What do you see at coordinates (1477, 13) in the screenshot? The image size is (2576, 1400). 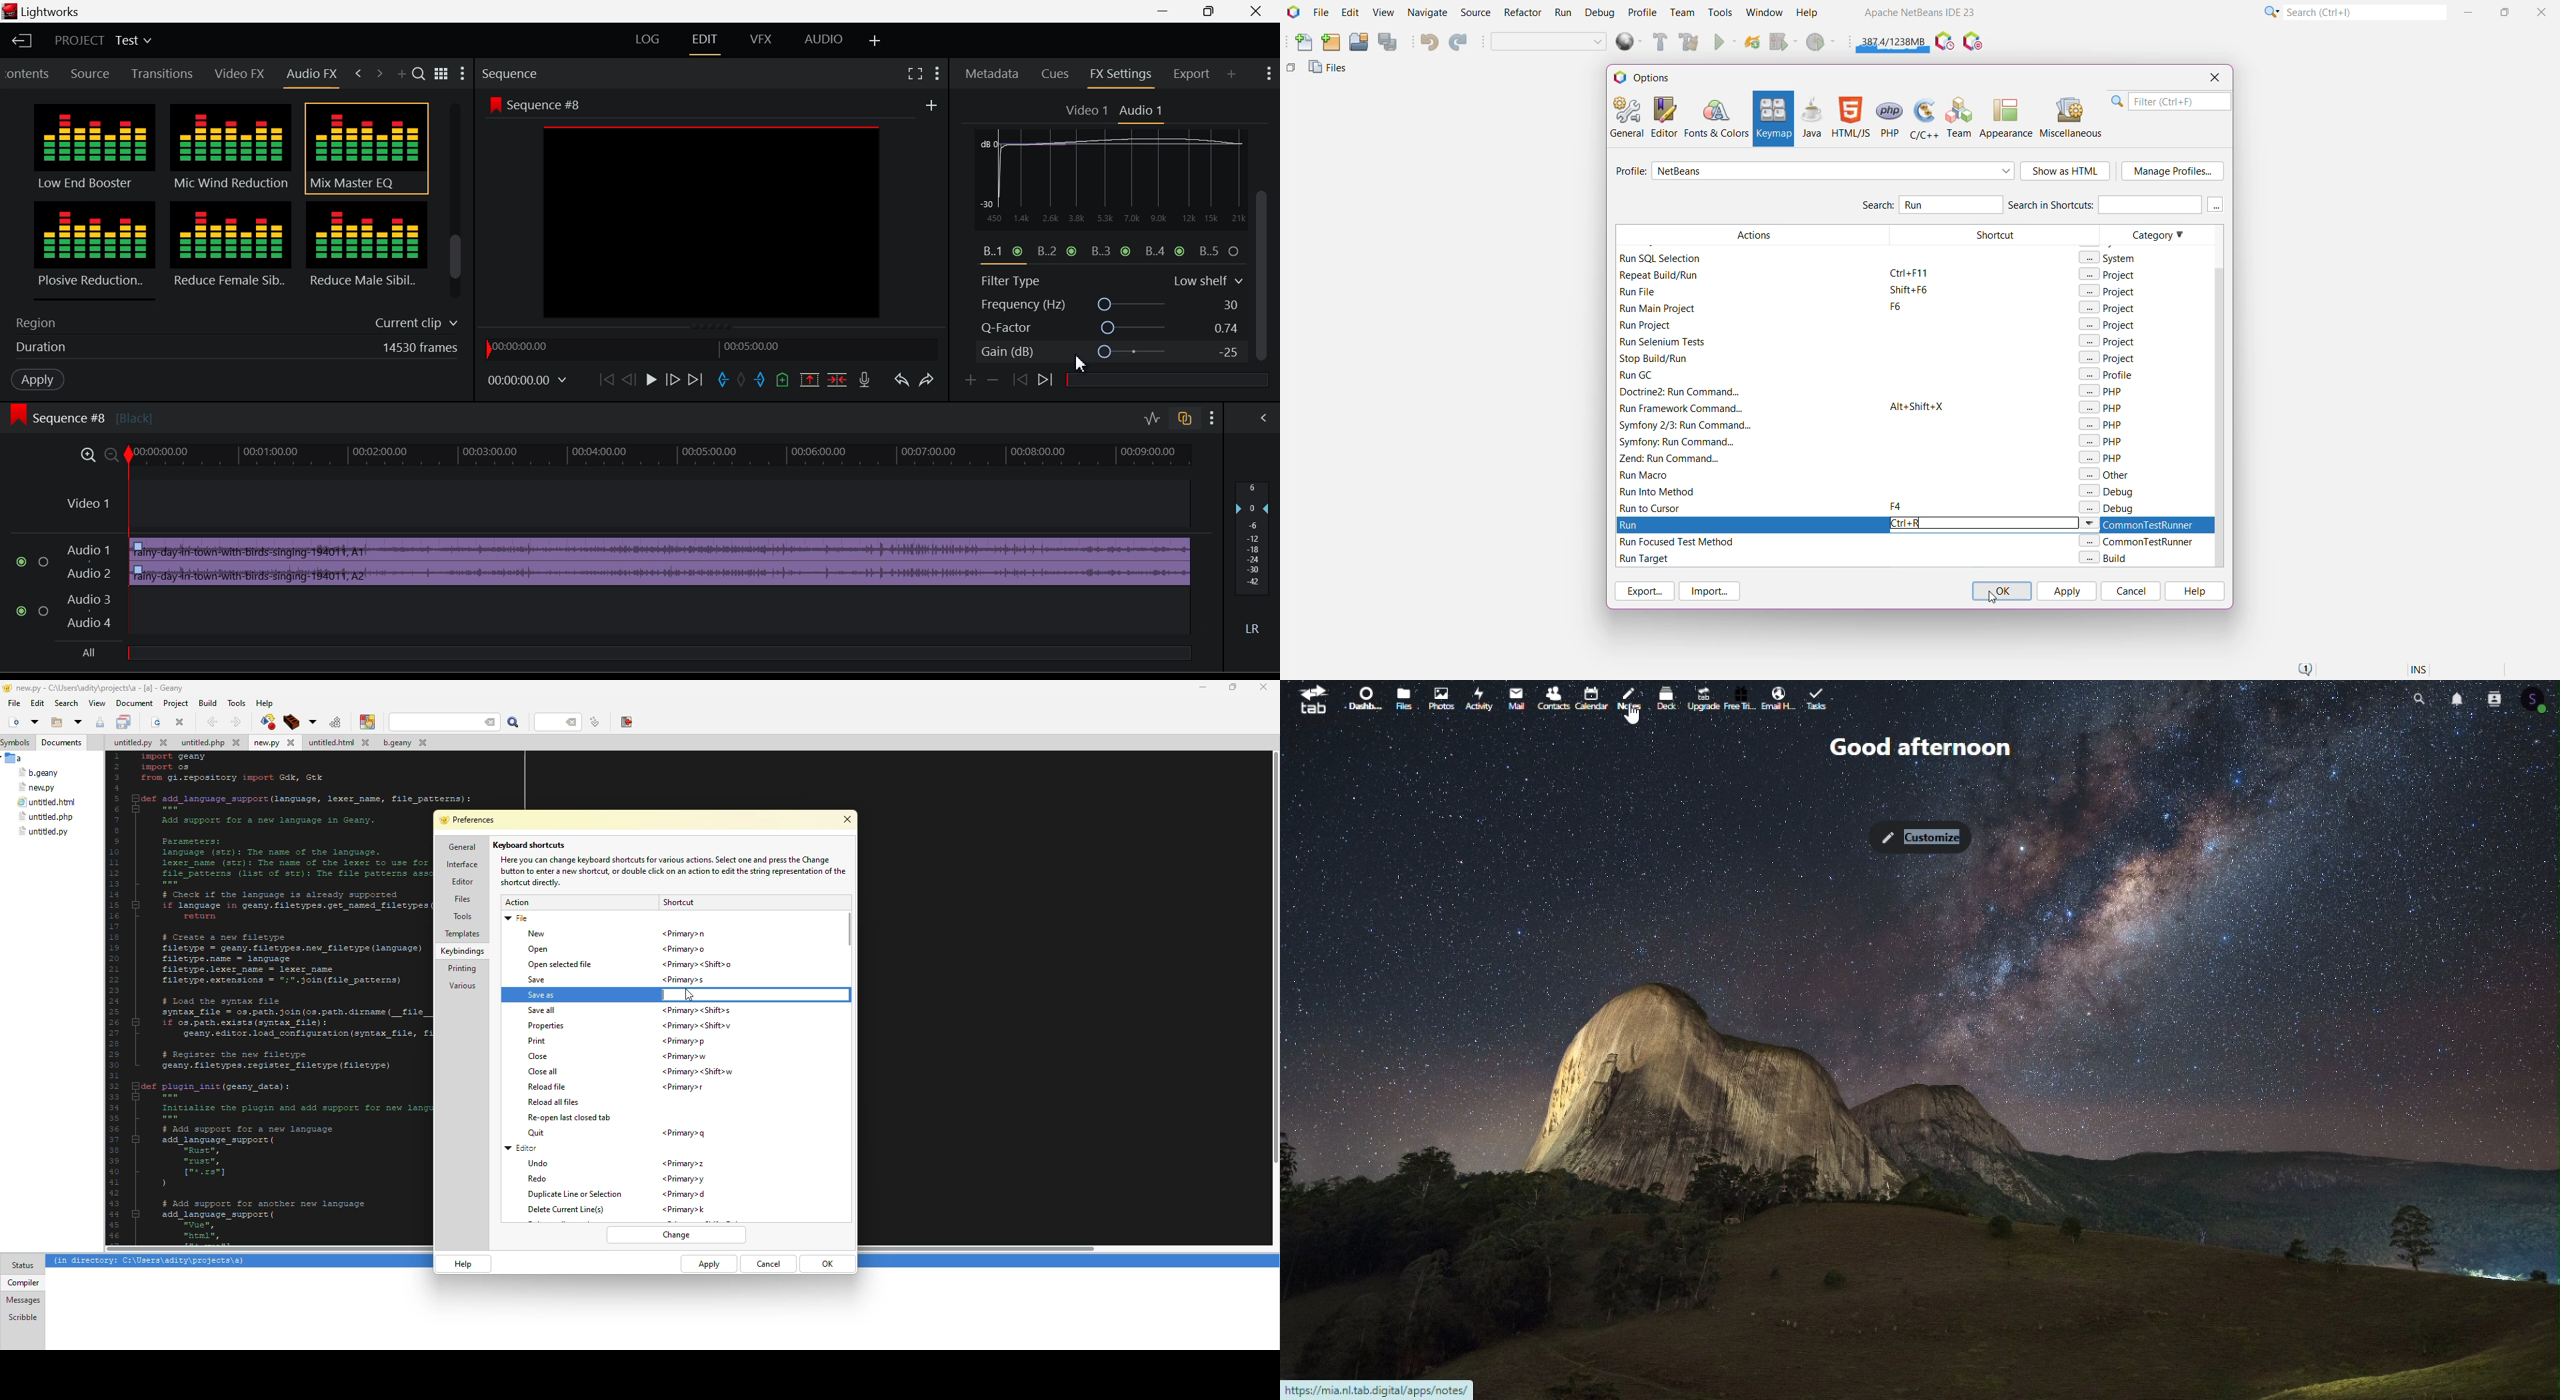 I see `Source` at bounding box center [1477, 13].